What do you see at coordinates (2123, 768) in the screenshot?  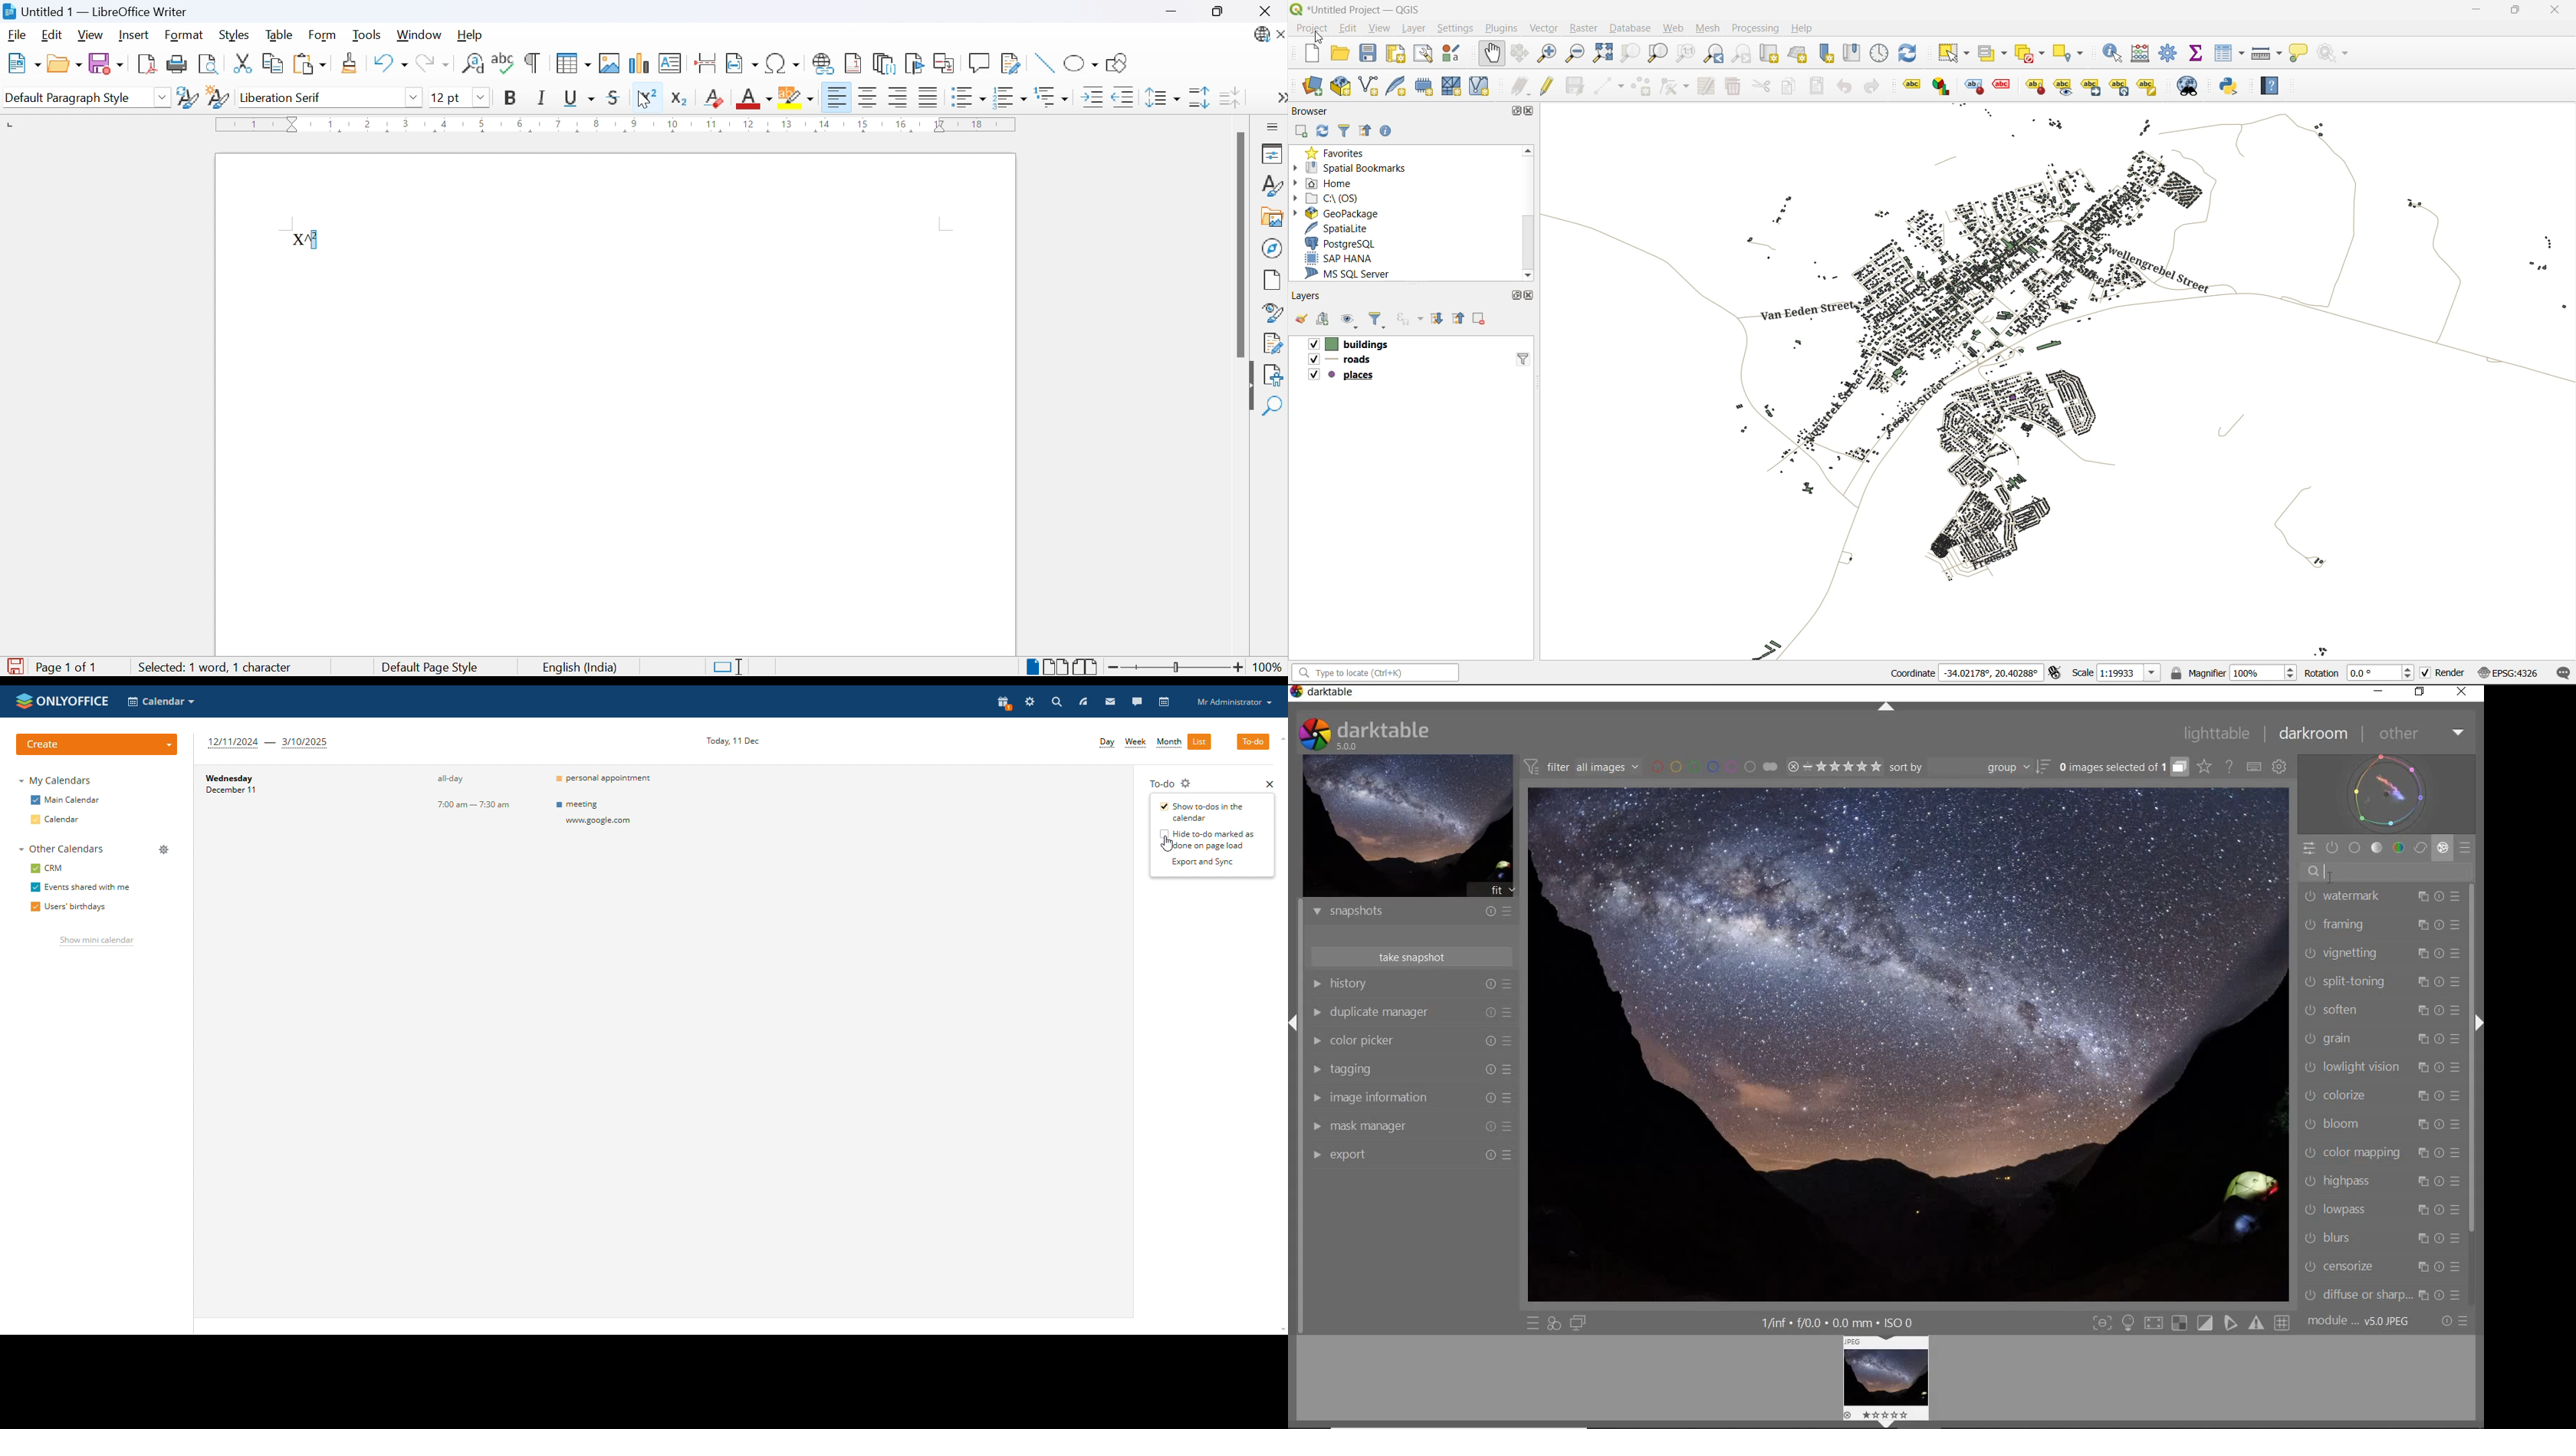 I see `EXPAND GROUPED IMAGES` at bounding box center [2123, 768].